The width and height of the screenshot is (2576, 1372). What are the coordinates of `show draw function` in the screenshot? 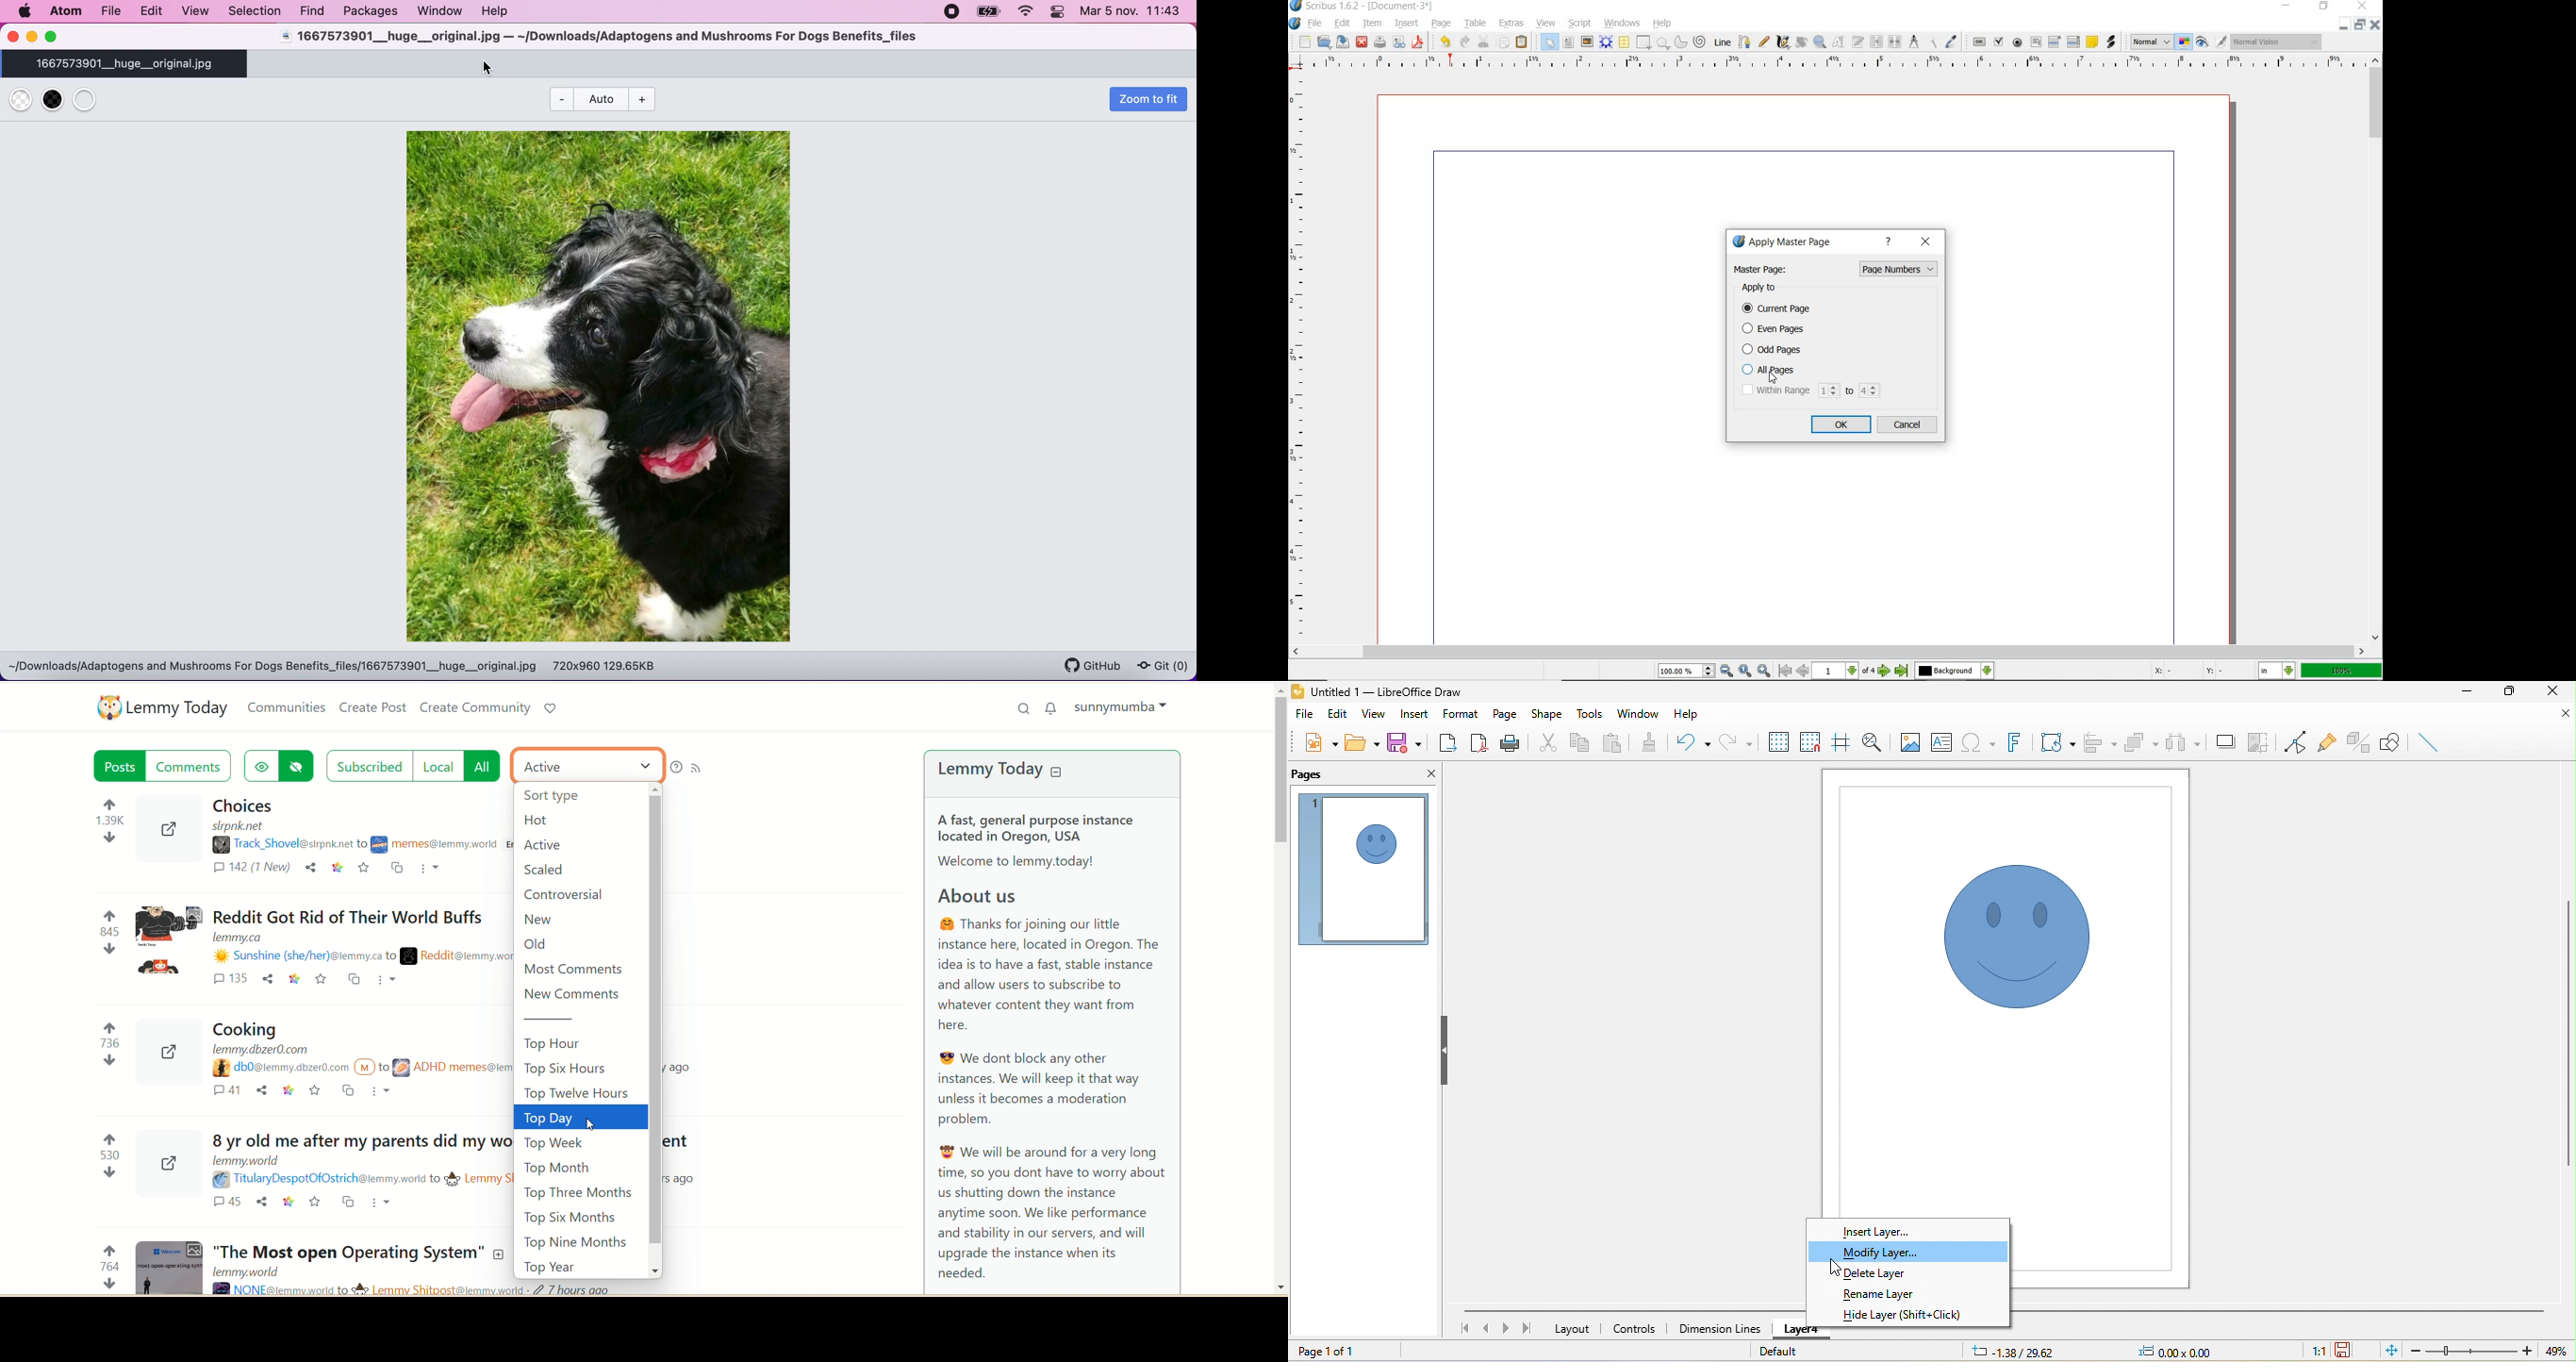 It's located at (2388, 742).